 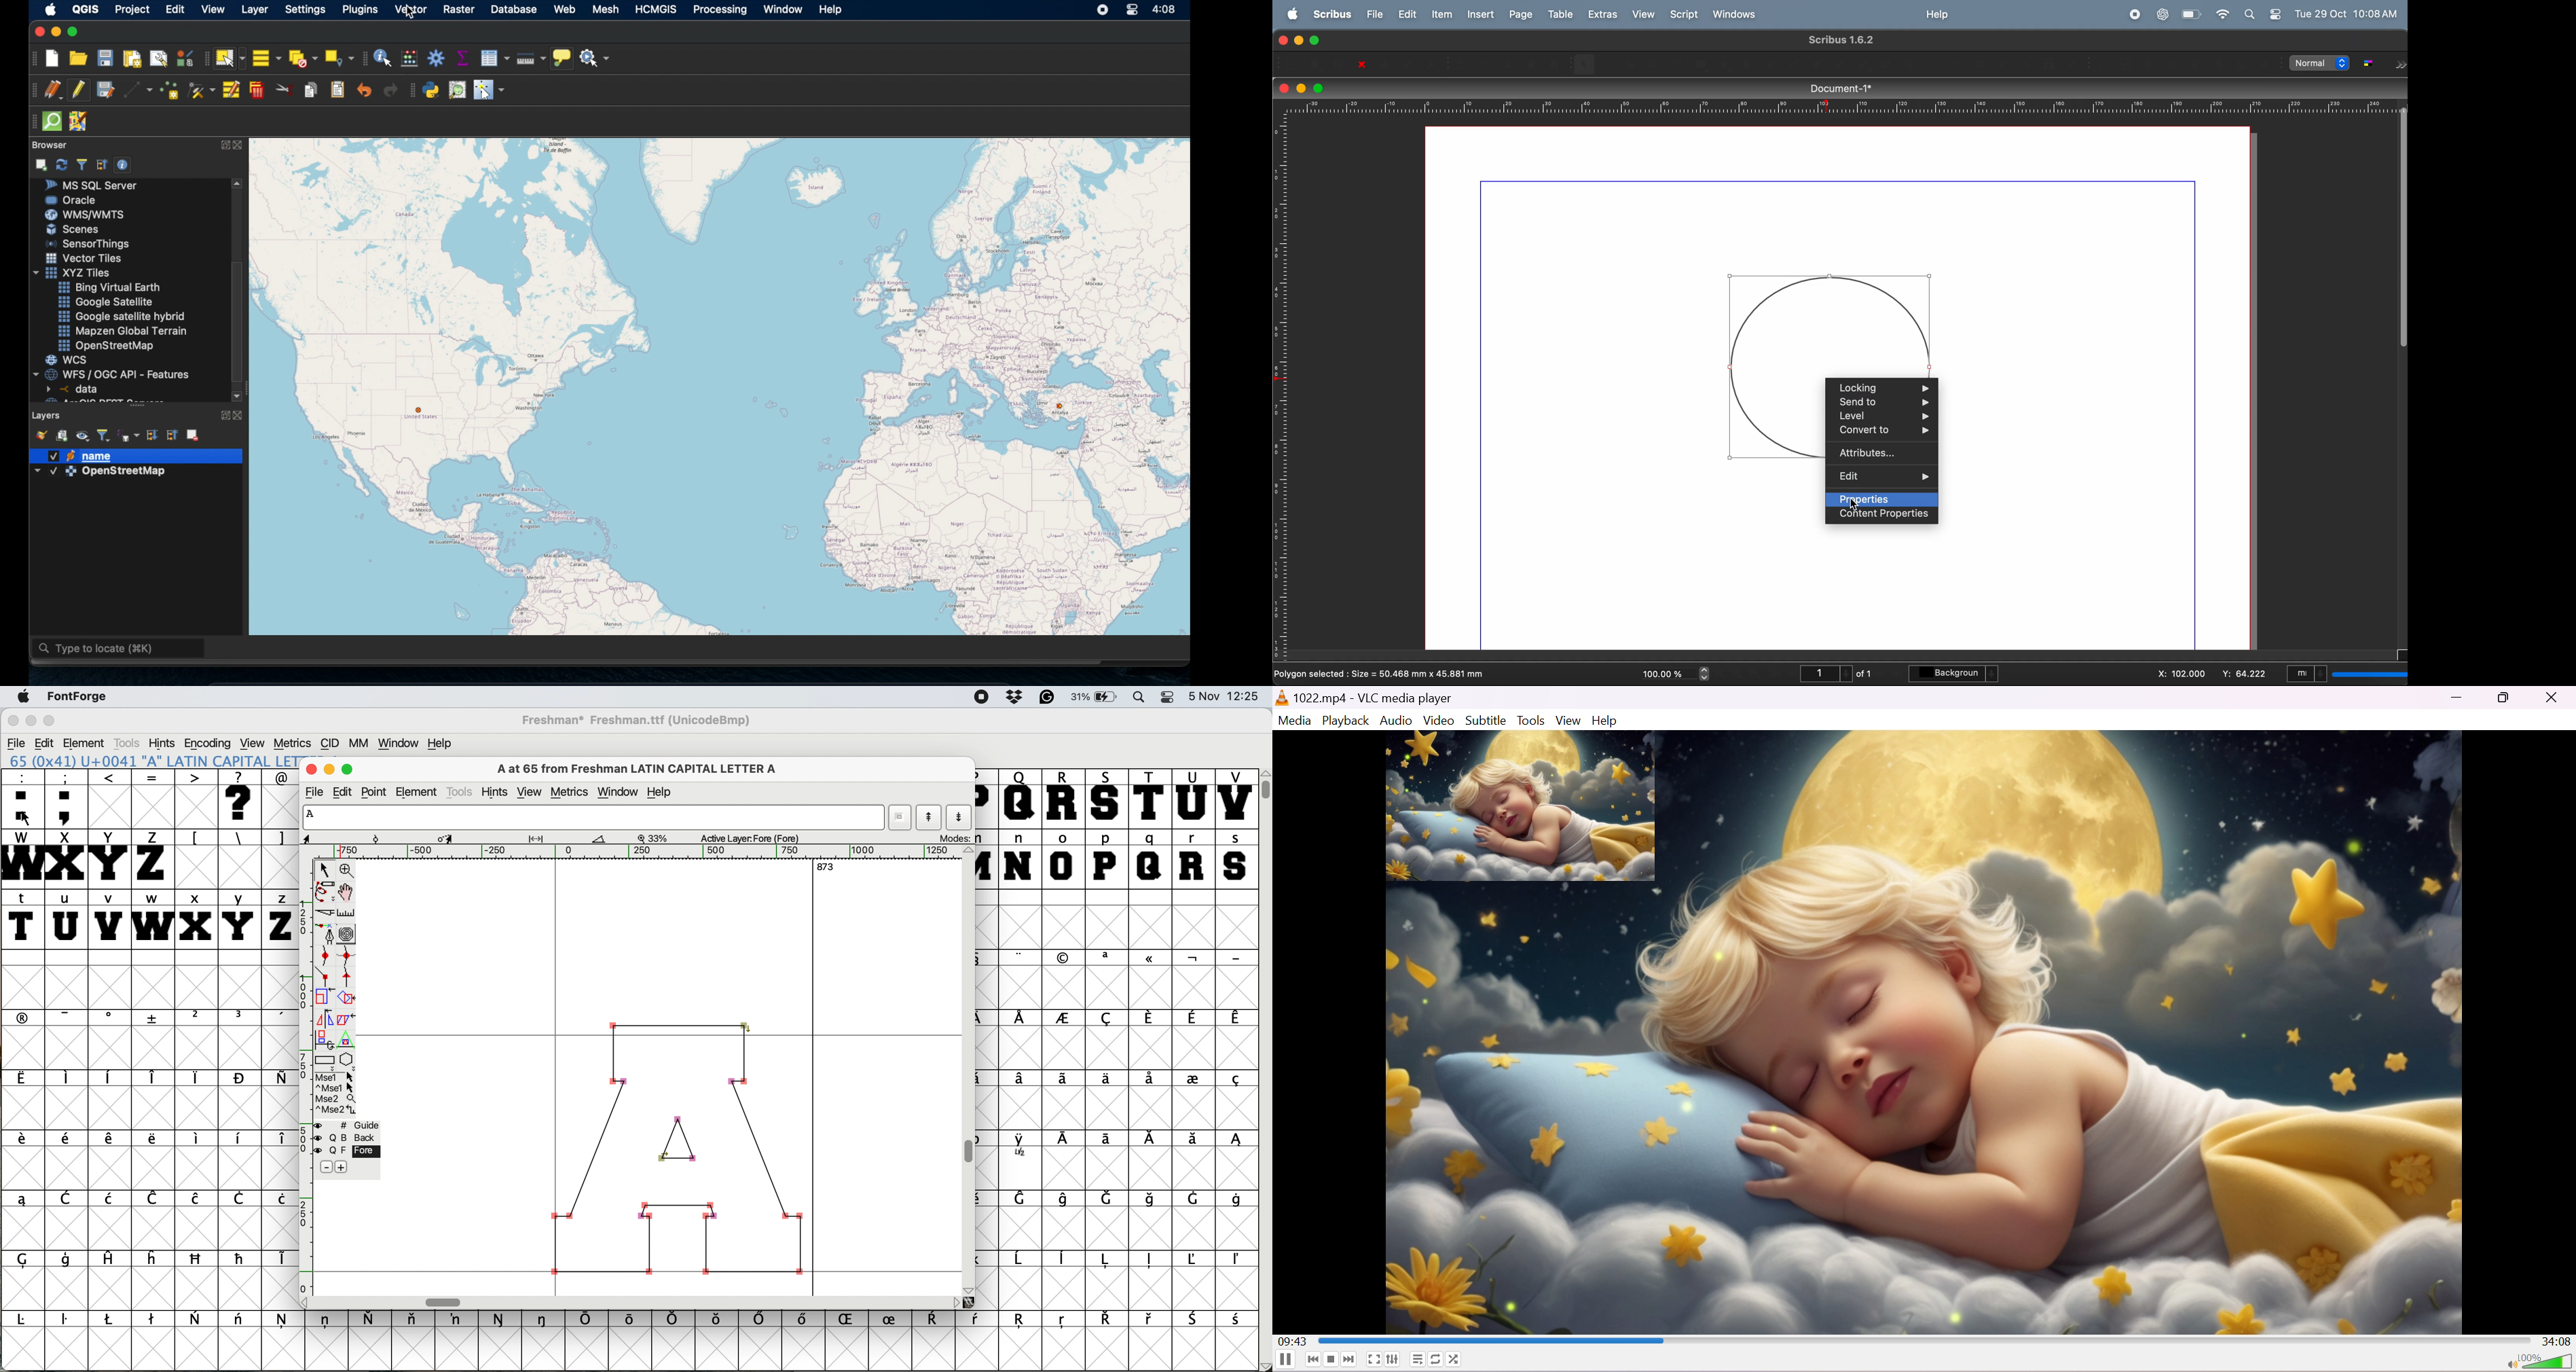 What do you see at coordinates (1383, 673) in the screenshot?
I see `polygon selected` at bounding box center [1383, 673].